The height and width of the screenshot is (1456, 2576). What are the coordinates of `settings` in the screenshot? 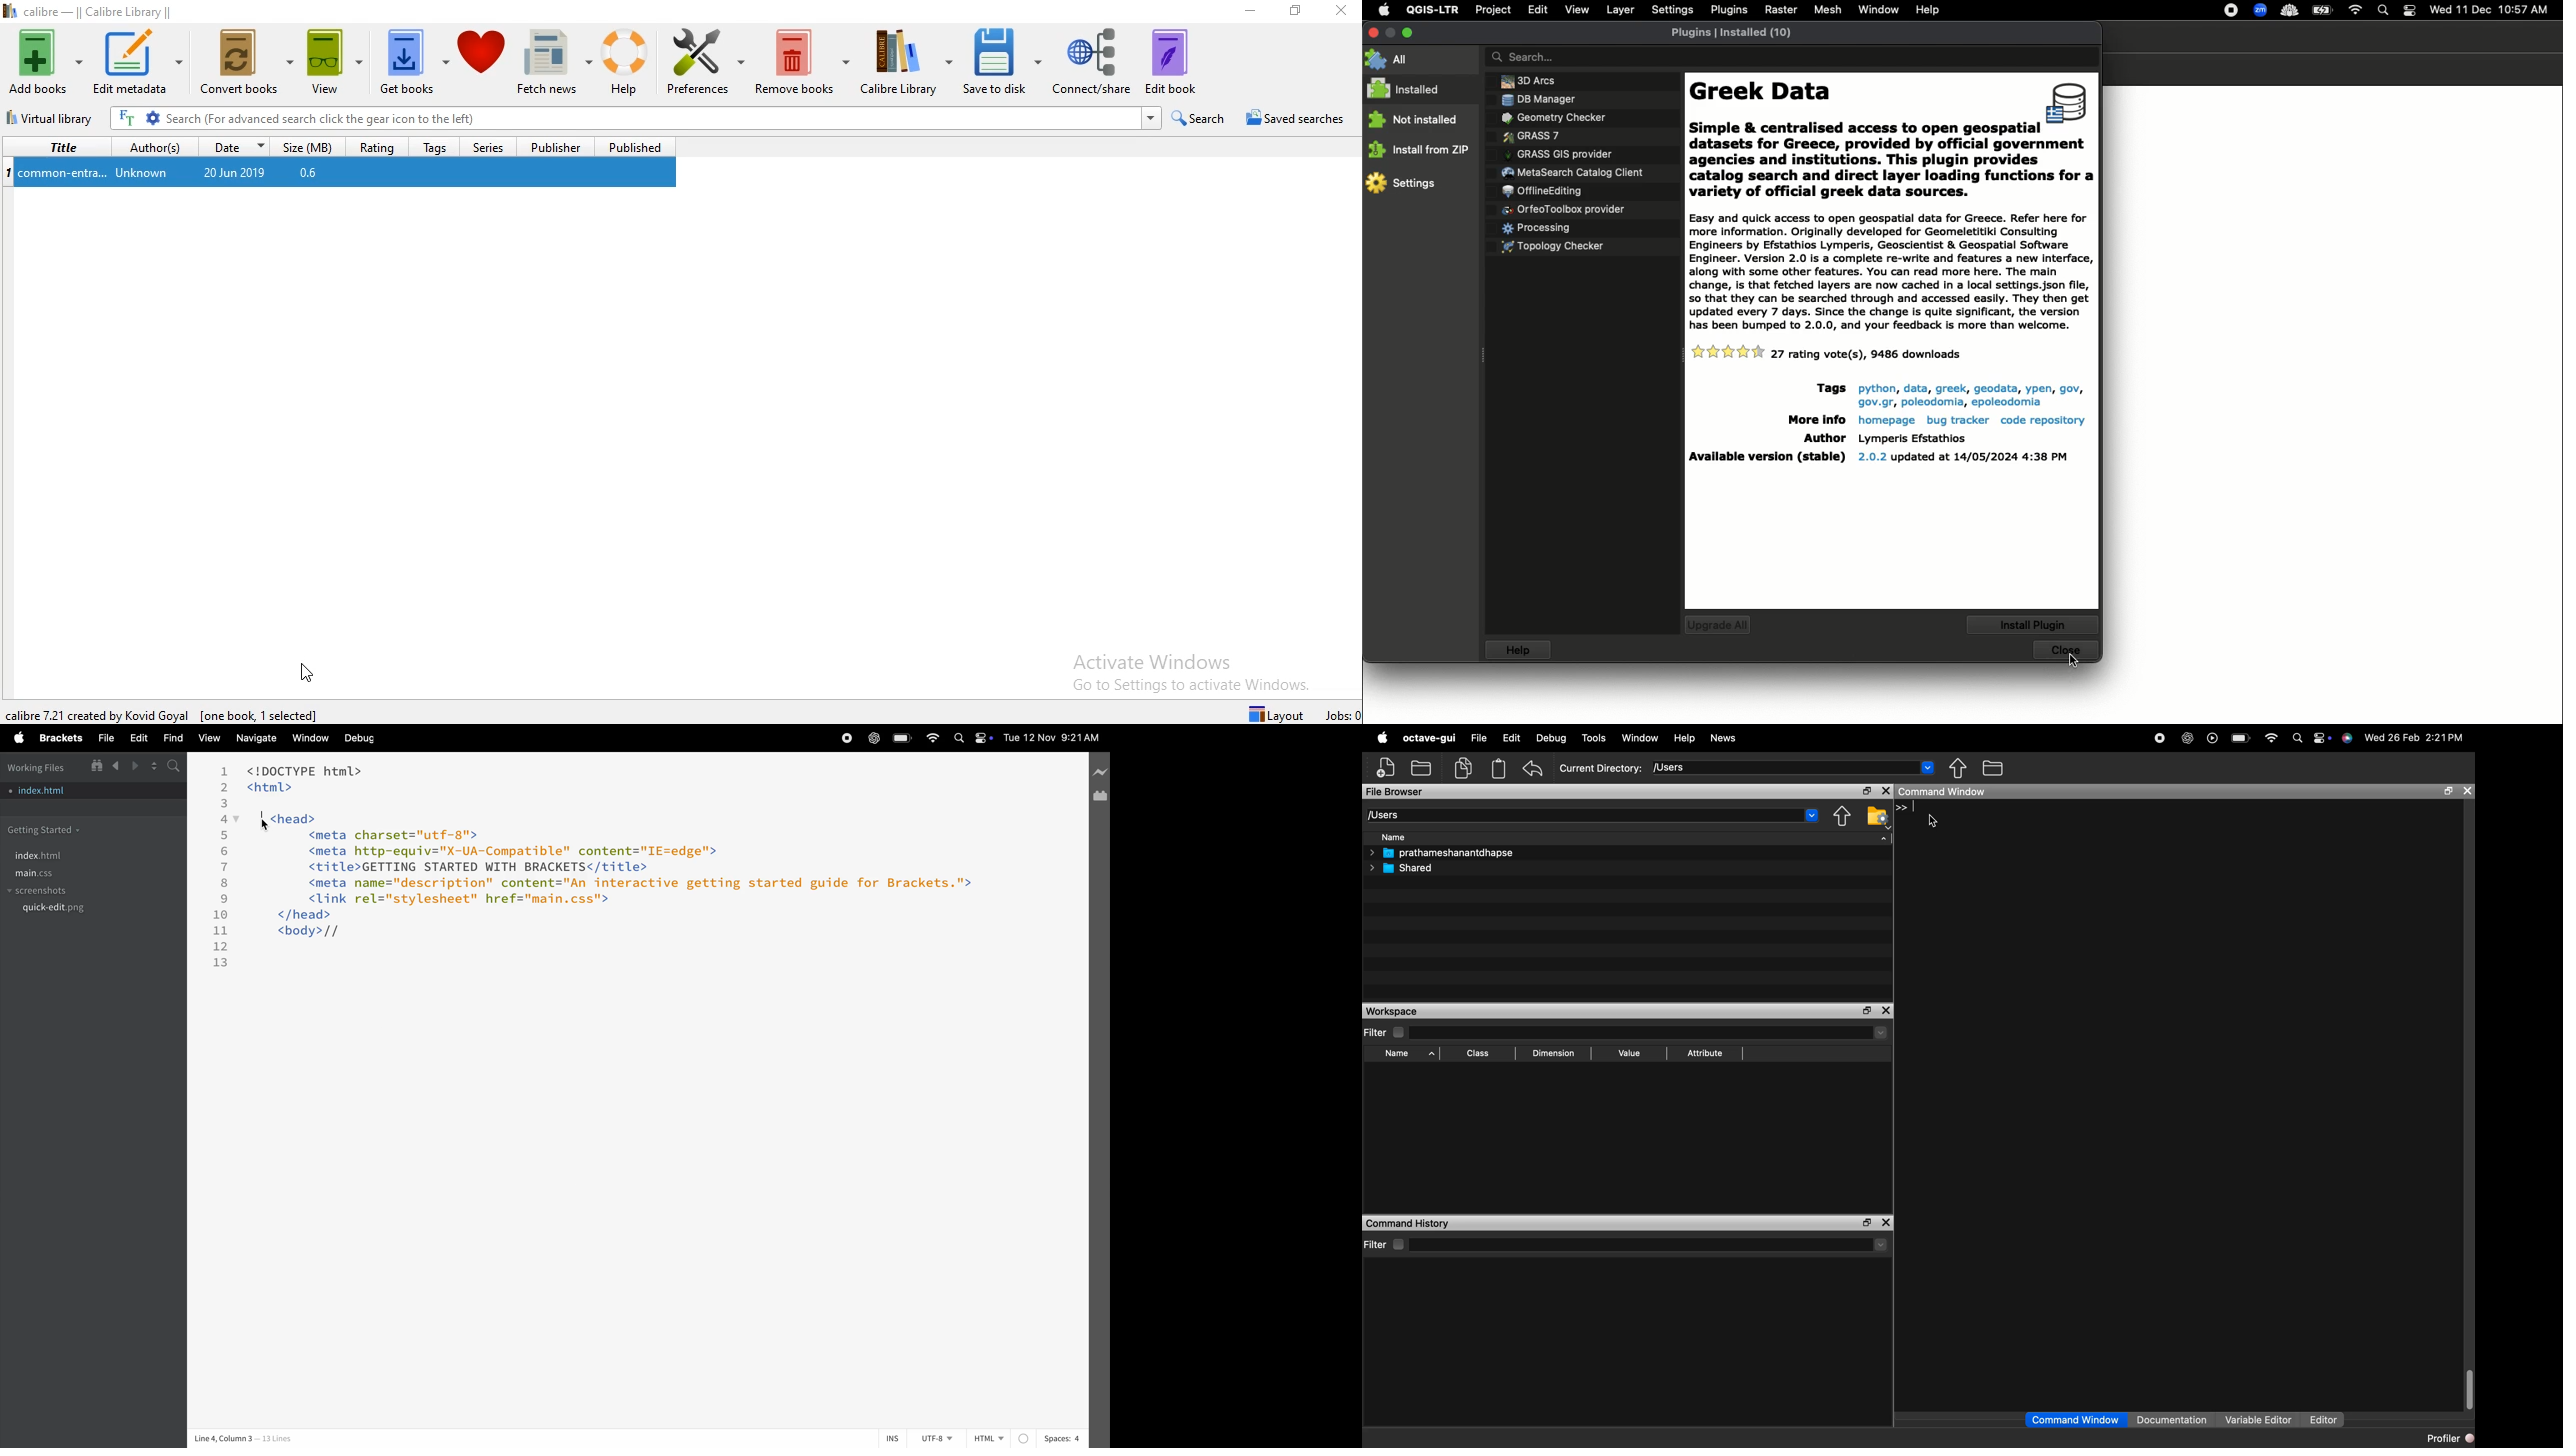 It's located at (2325, 736).